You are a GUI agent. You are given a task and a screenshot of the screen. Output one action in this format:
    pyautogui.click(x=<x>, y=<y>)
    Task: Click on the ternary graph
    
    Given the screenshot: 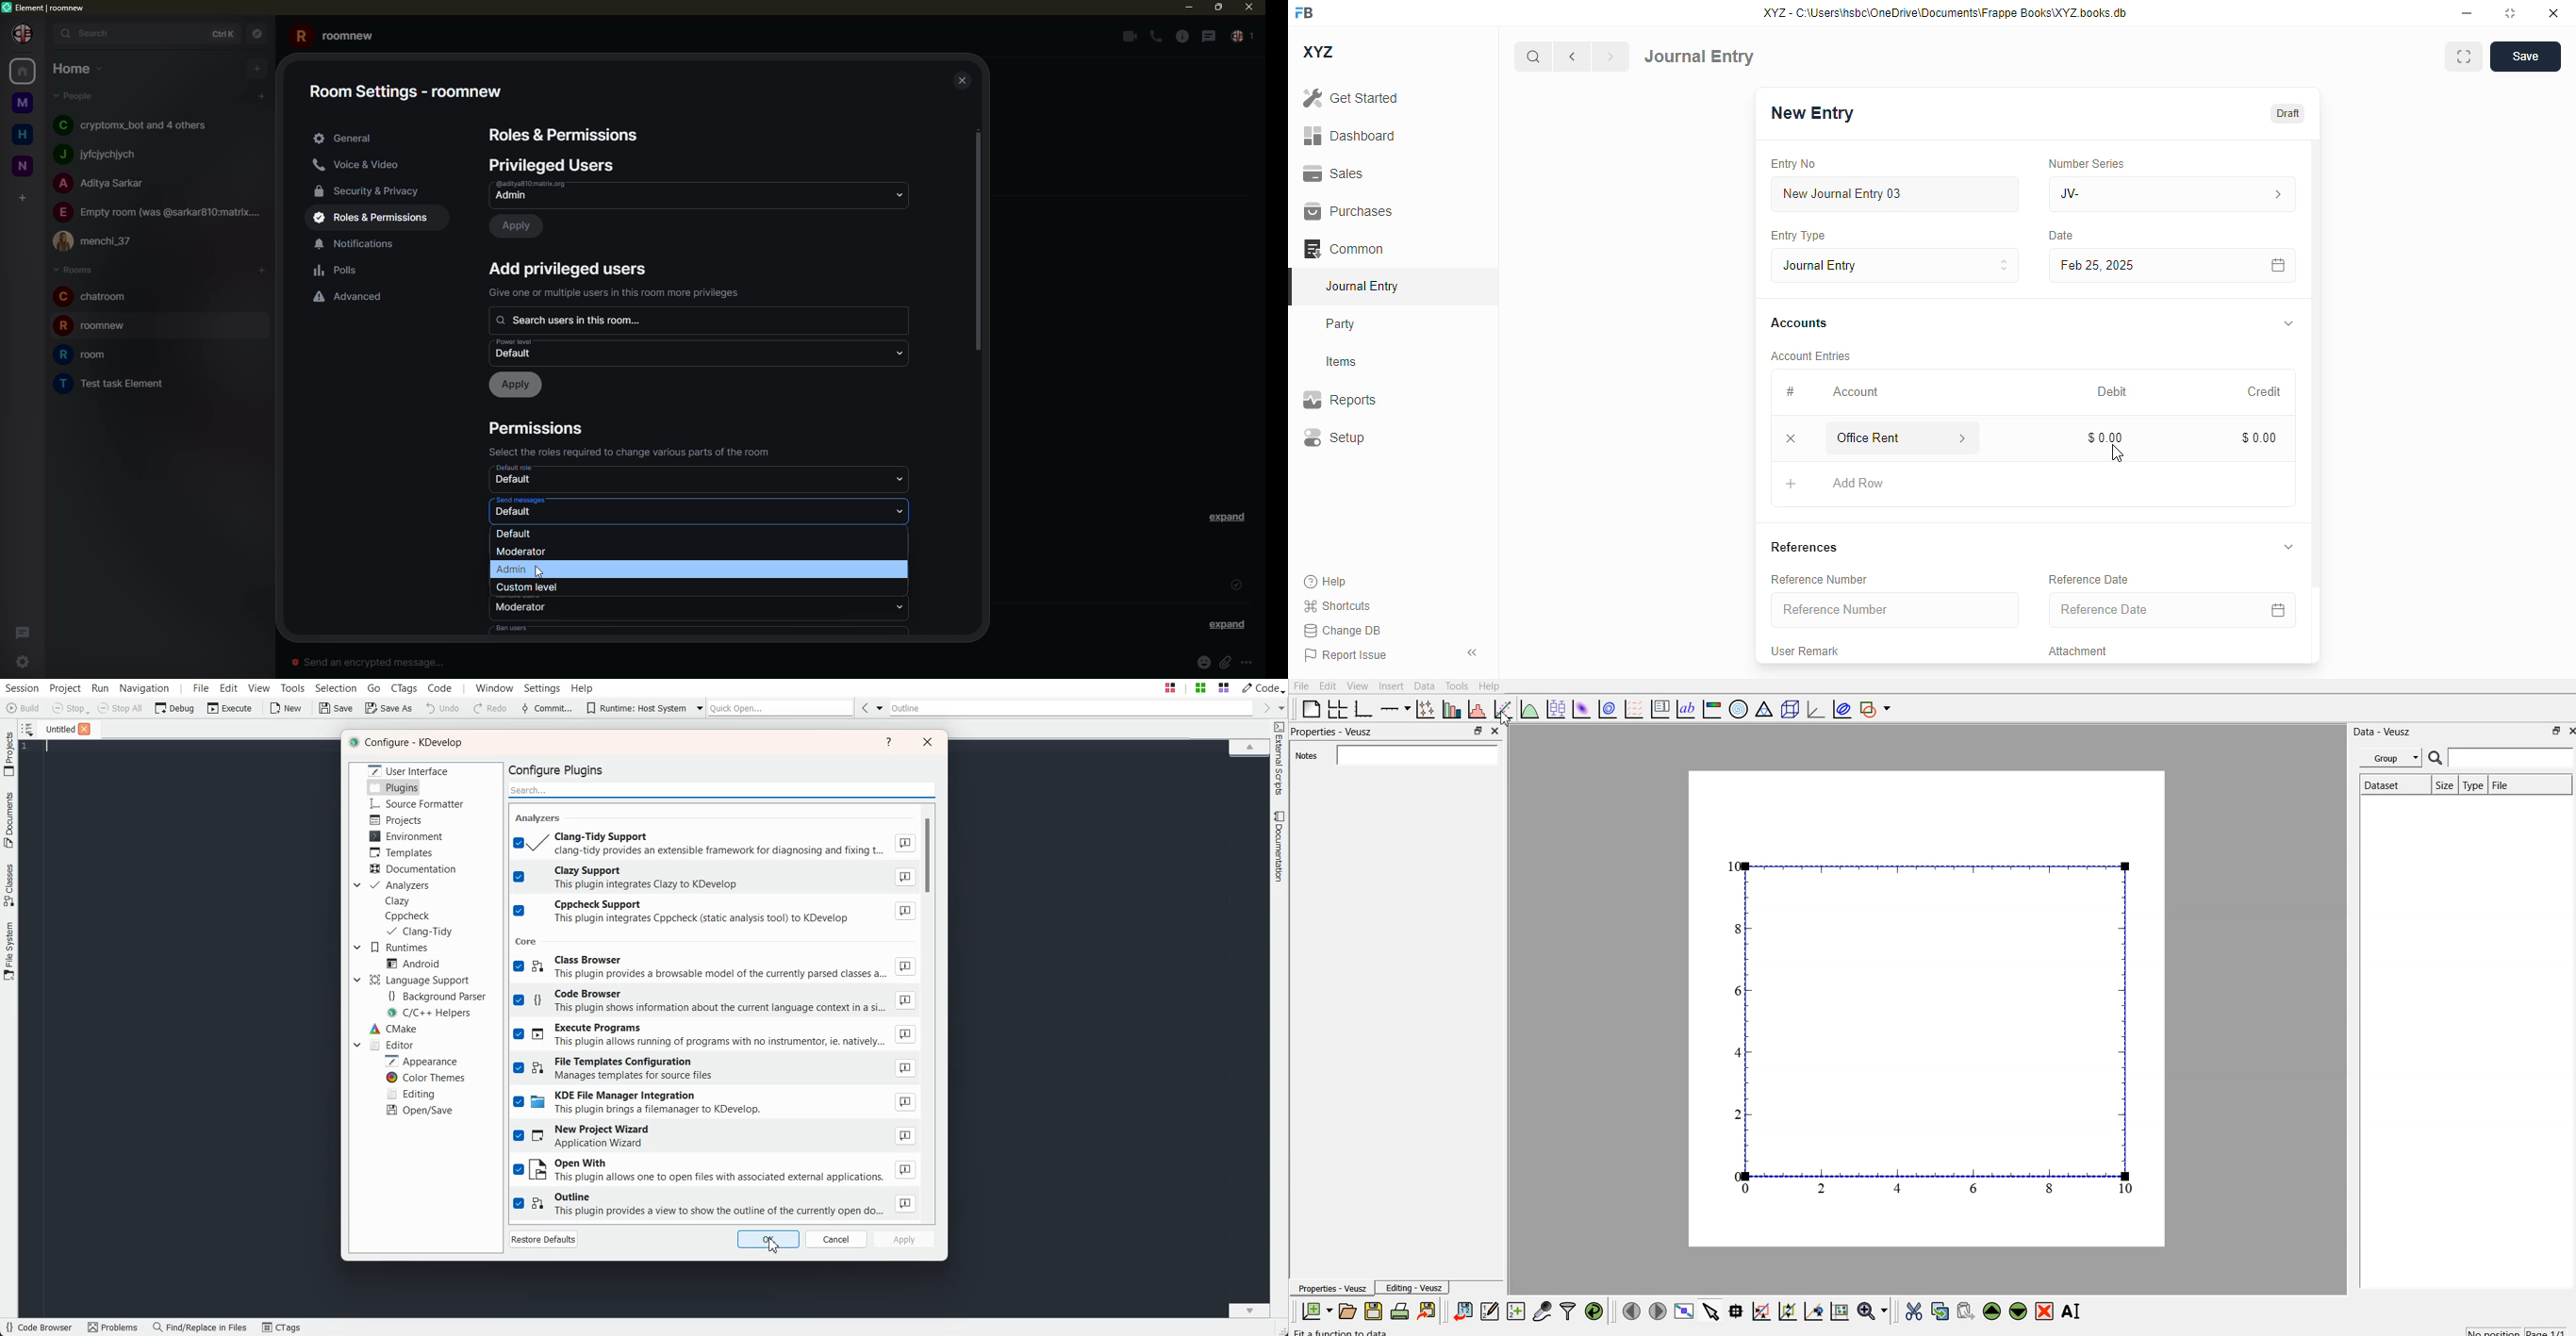 What is the action you would take?
    pyautogui.click(x=1764, y=710)
    